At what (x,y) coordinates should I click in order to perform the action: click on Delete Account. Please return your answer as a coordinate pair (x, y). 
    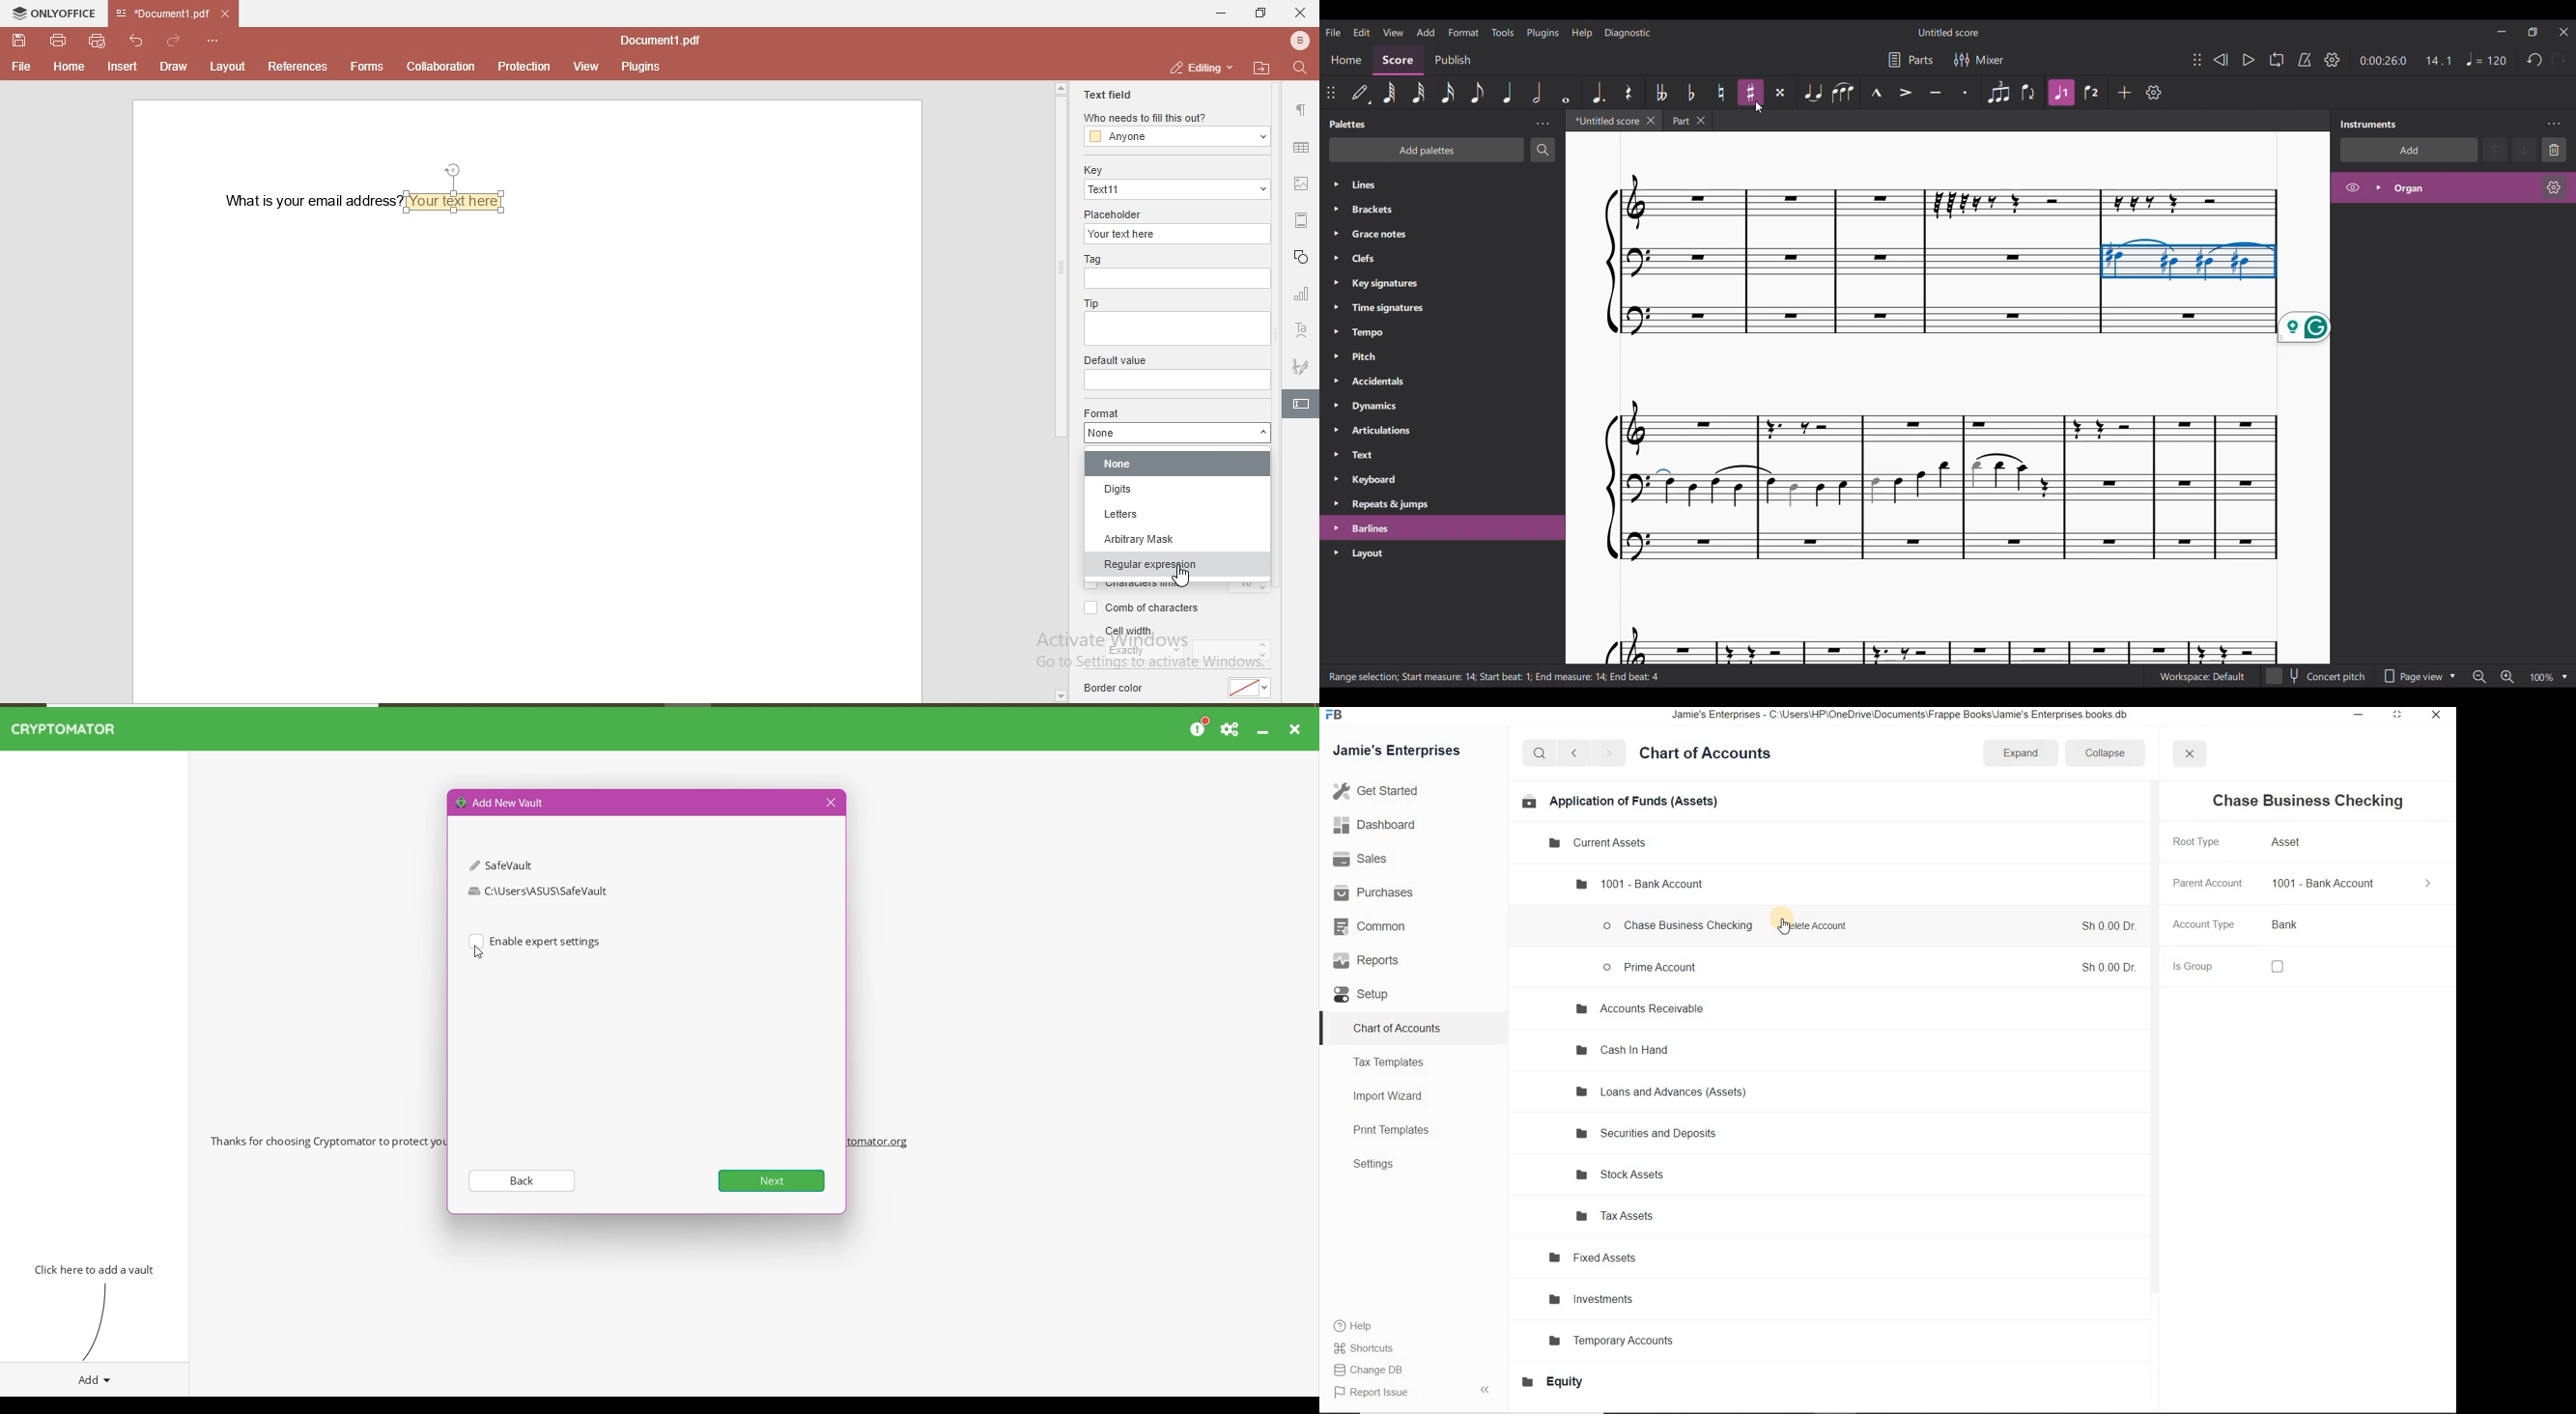
    Looking at the image, I should click on (1819, 926).